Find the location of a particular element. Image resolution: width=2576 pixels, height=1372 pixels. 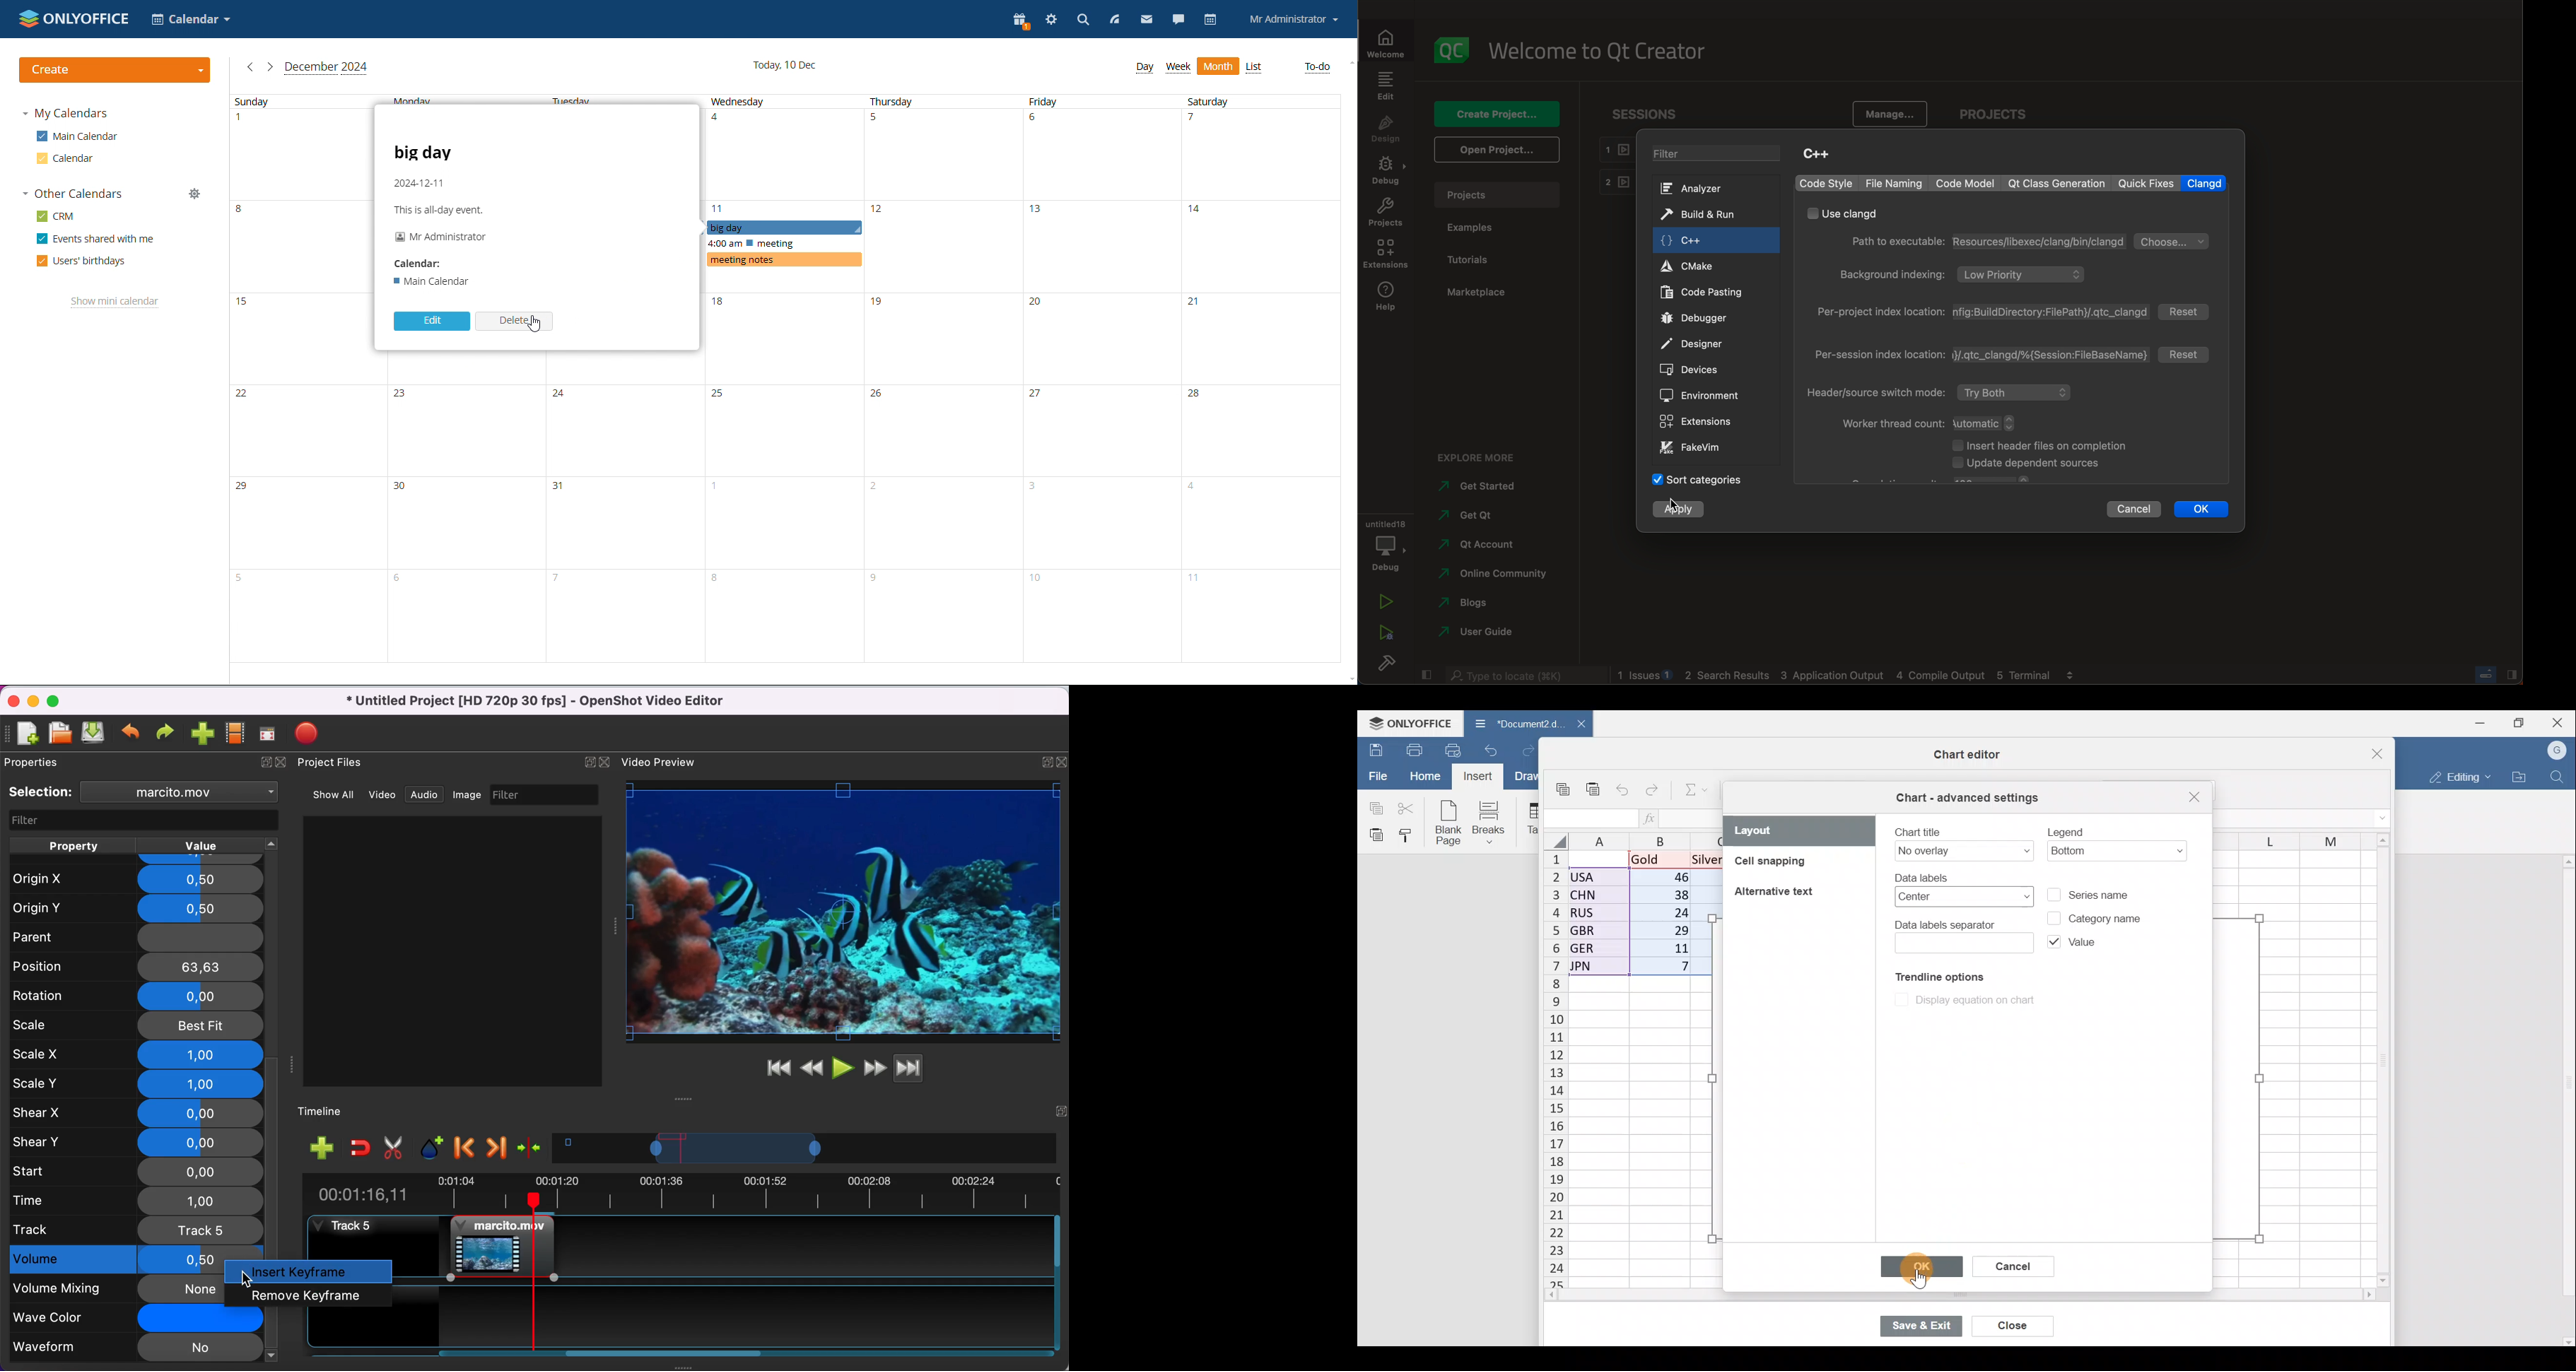

mr administrator is located at coordinates (443, 238).